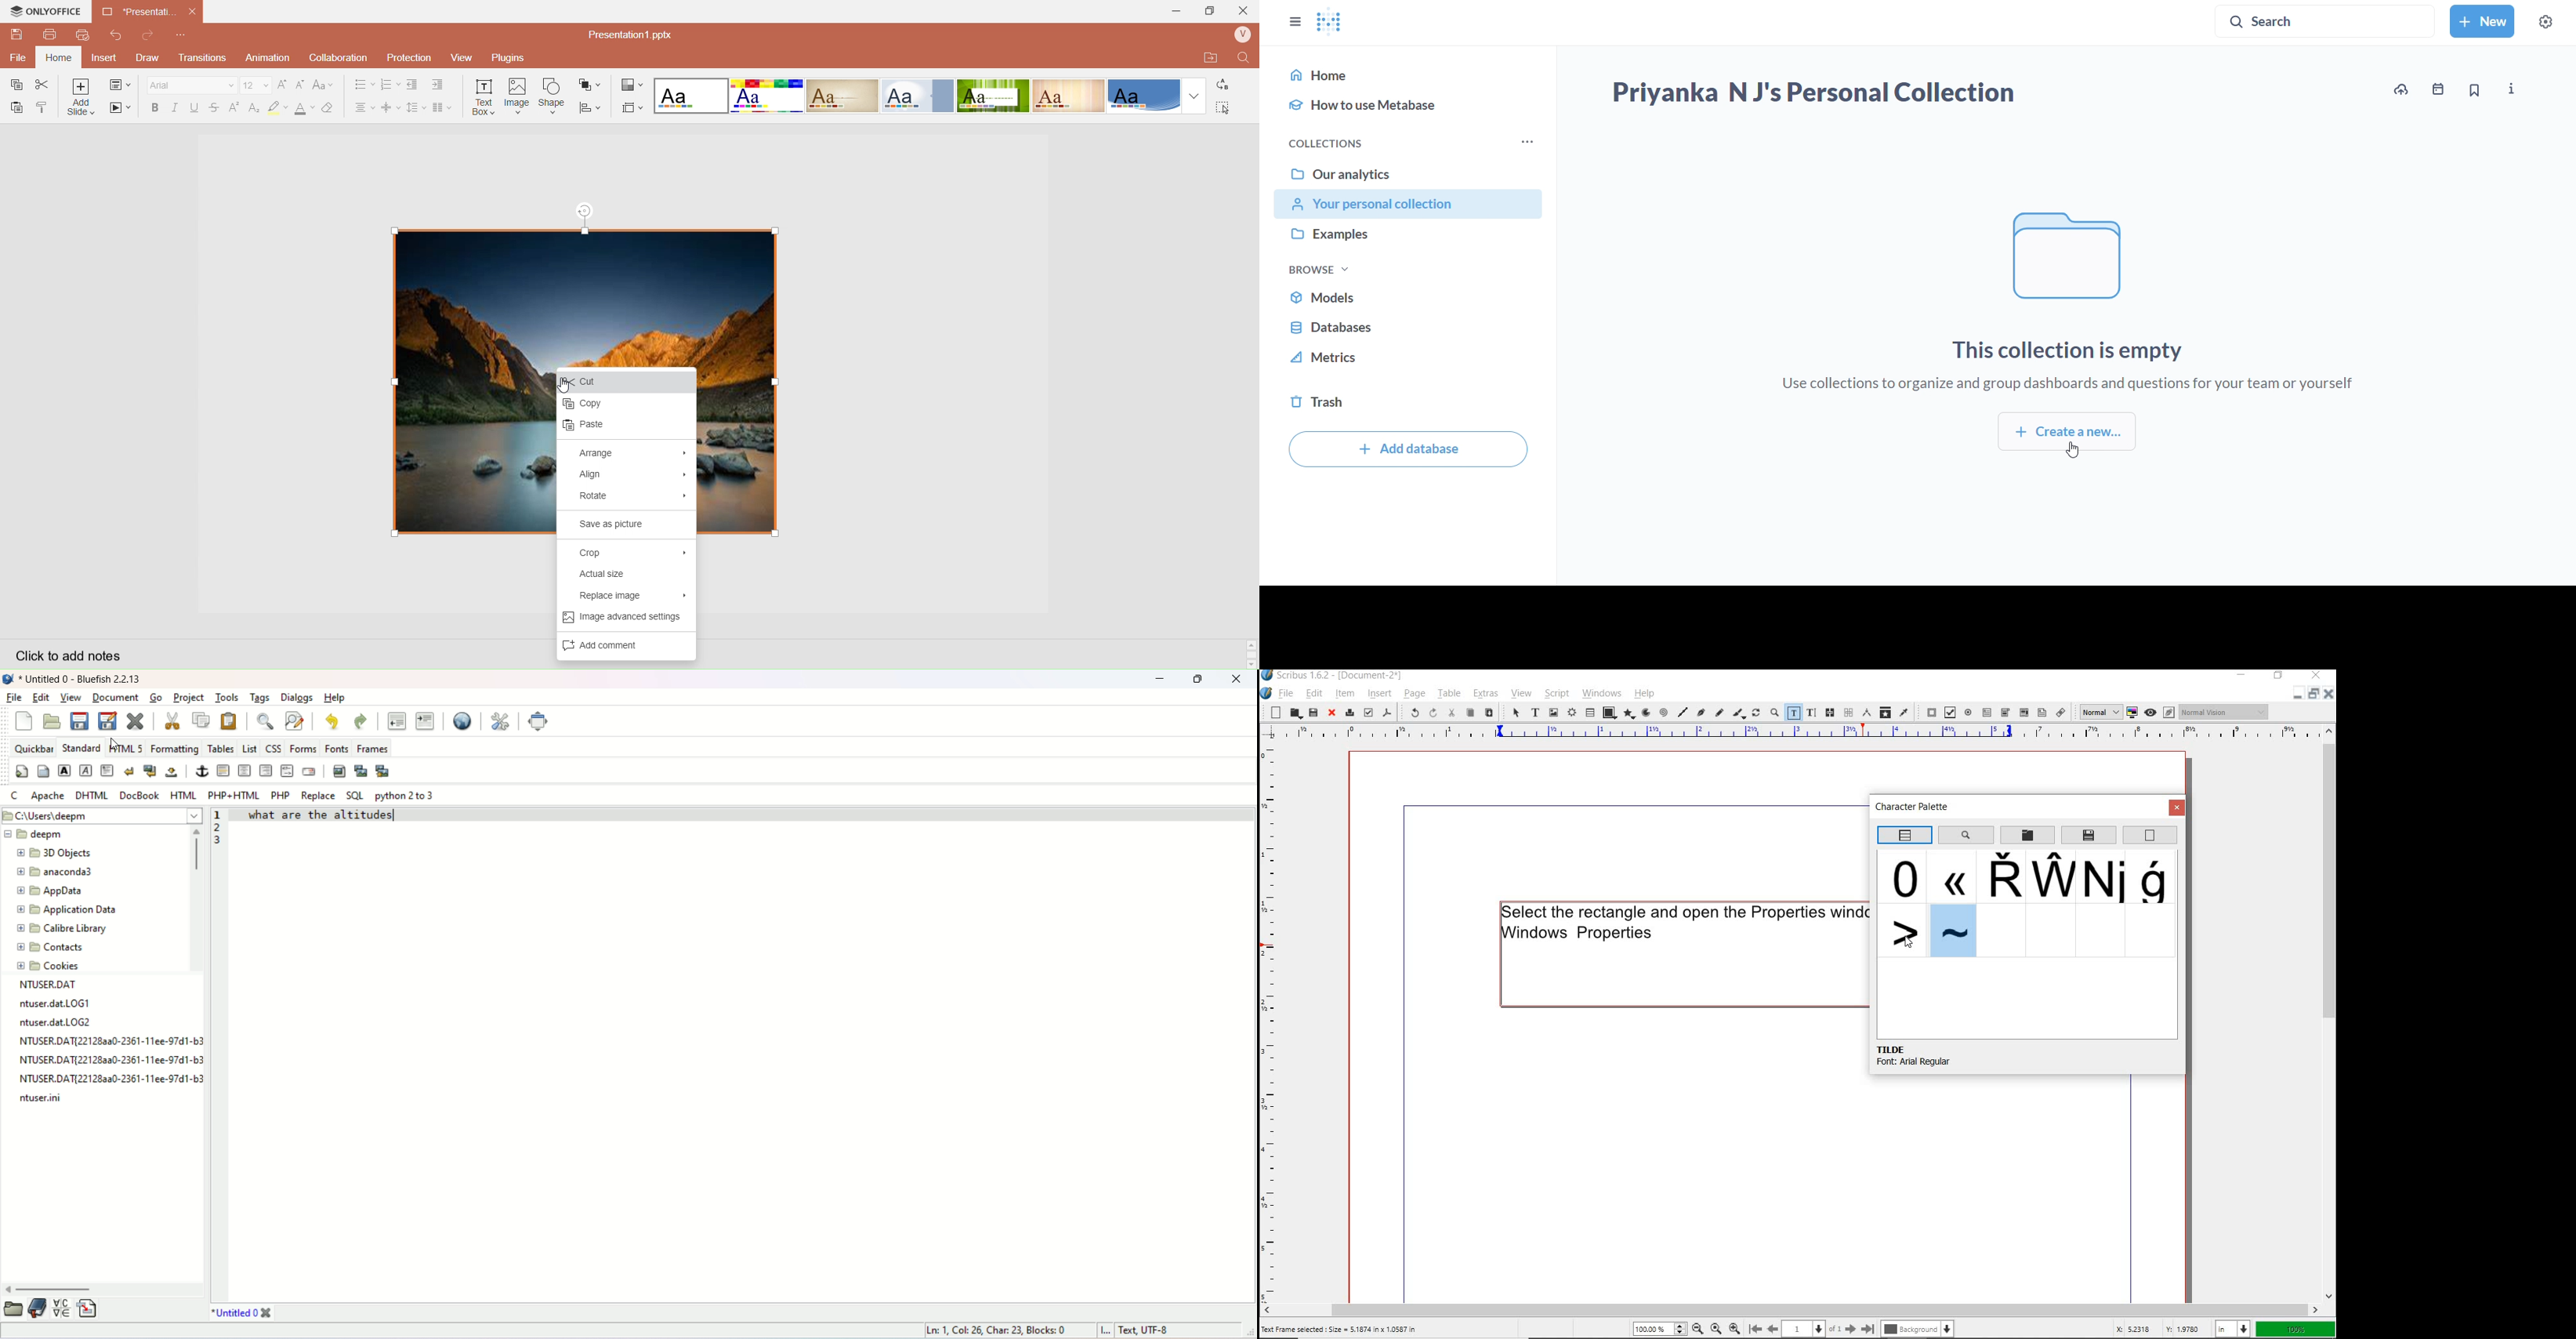 The image size is (2576, 1344). Describe the element at coordinates (14, 1309) in the screenshot. I see `open` at that location.